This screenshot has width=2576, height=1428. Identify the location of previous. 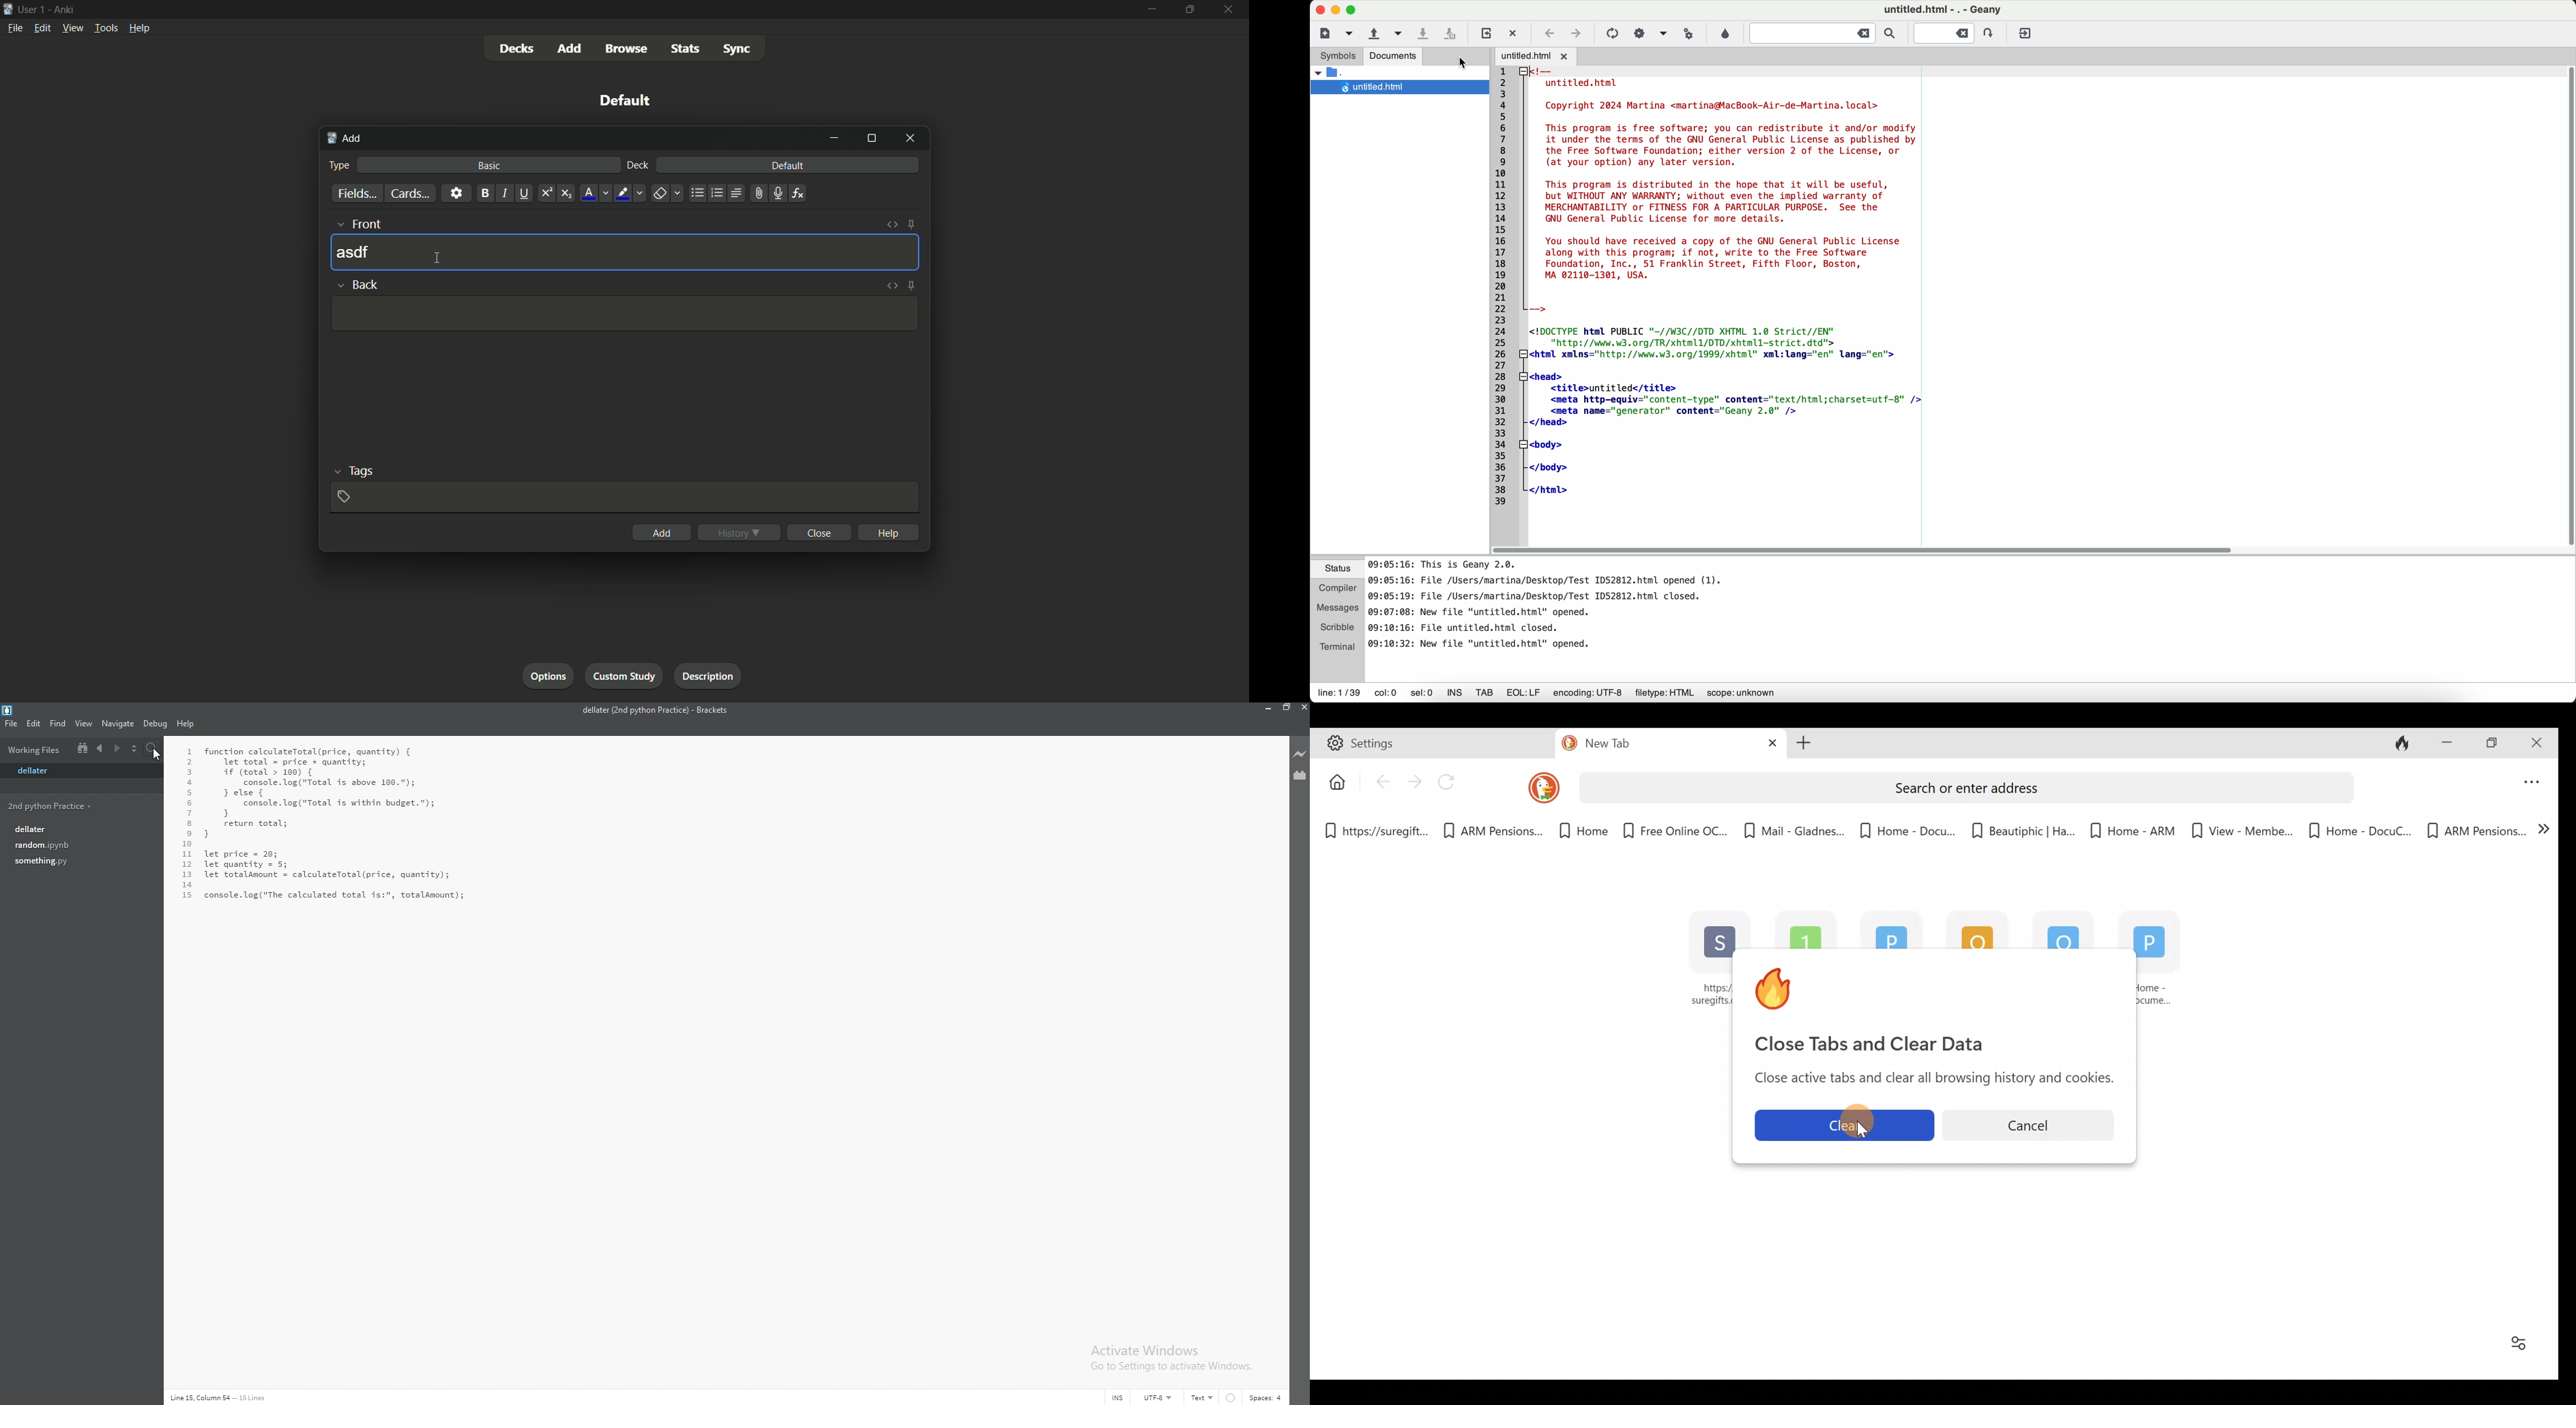
(99, 749).